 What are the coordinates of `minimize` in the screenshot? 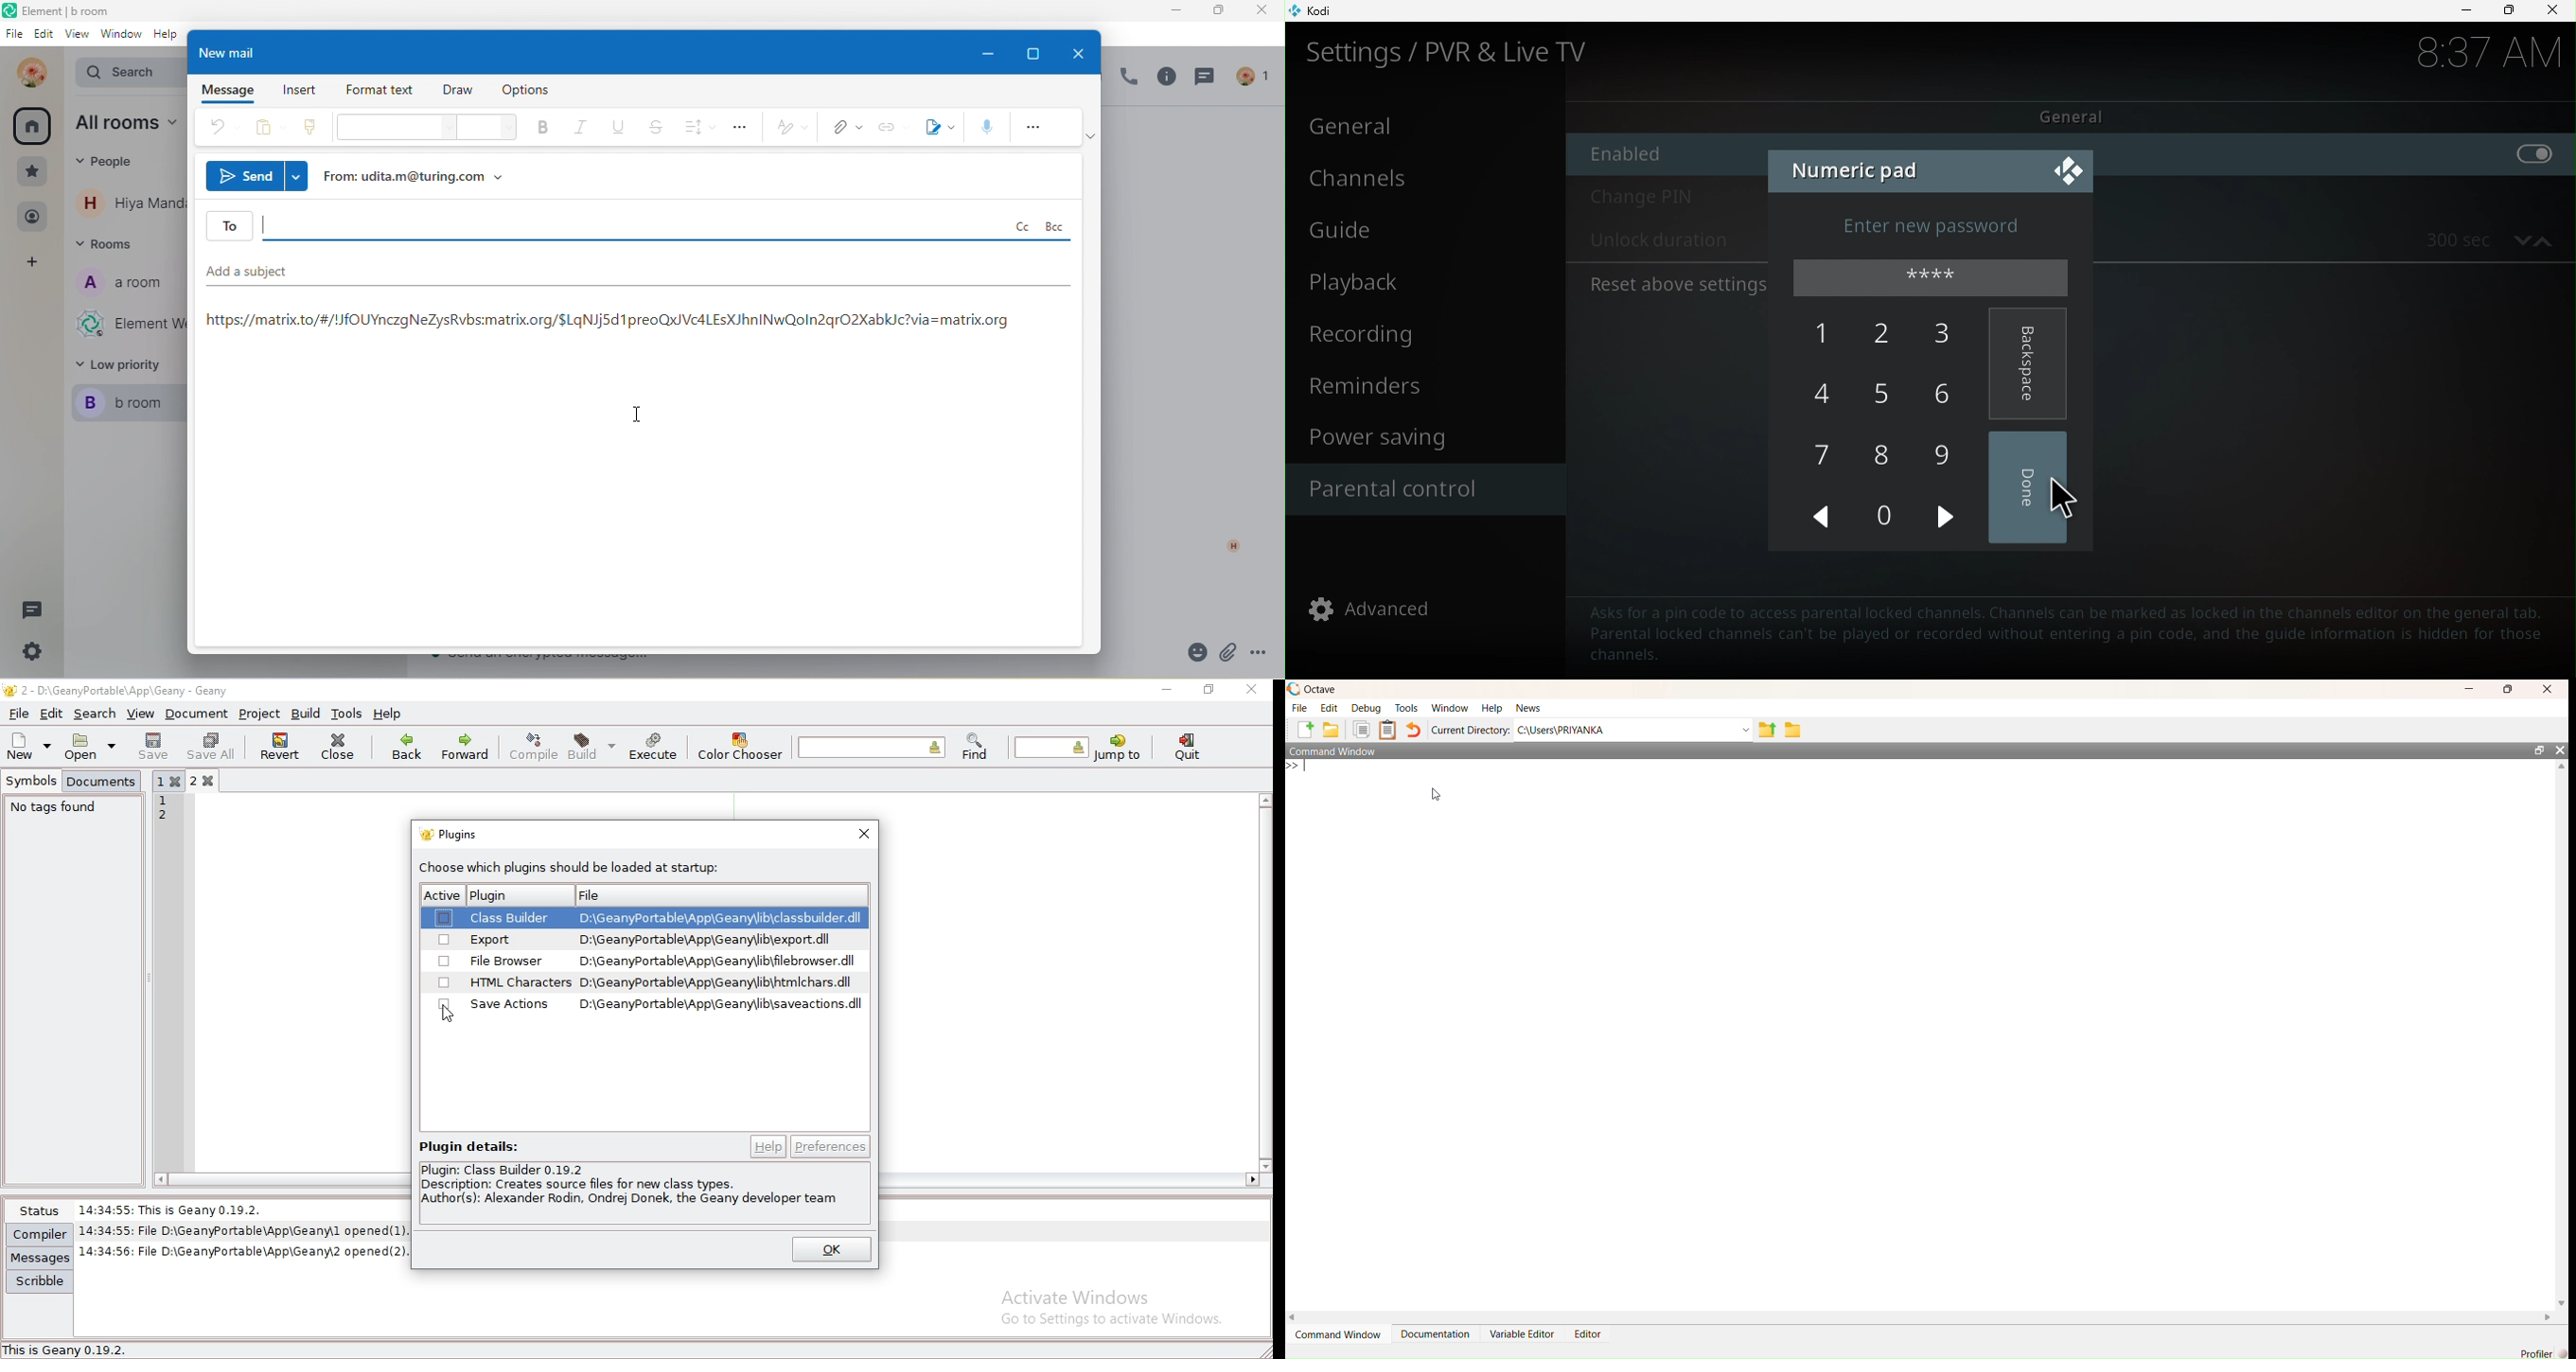 It's located at (1167, 690).